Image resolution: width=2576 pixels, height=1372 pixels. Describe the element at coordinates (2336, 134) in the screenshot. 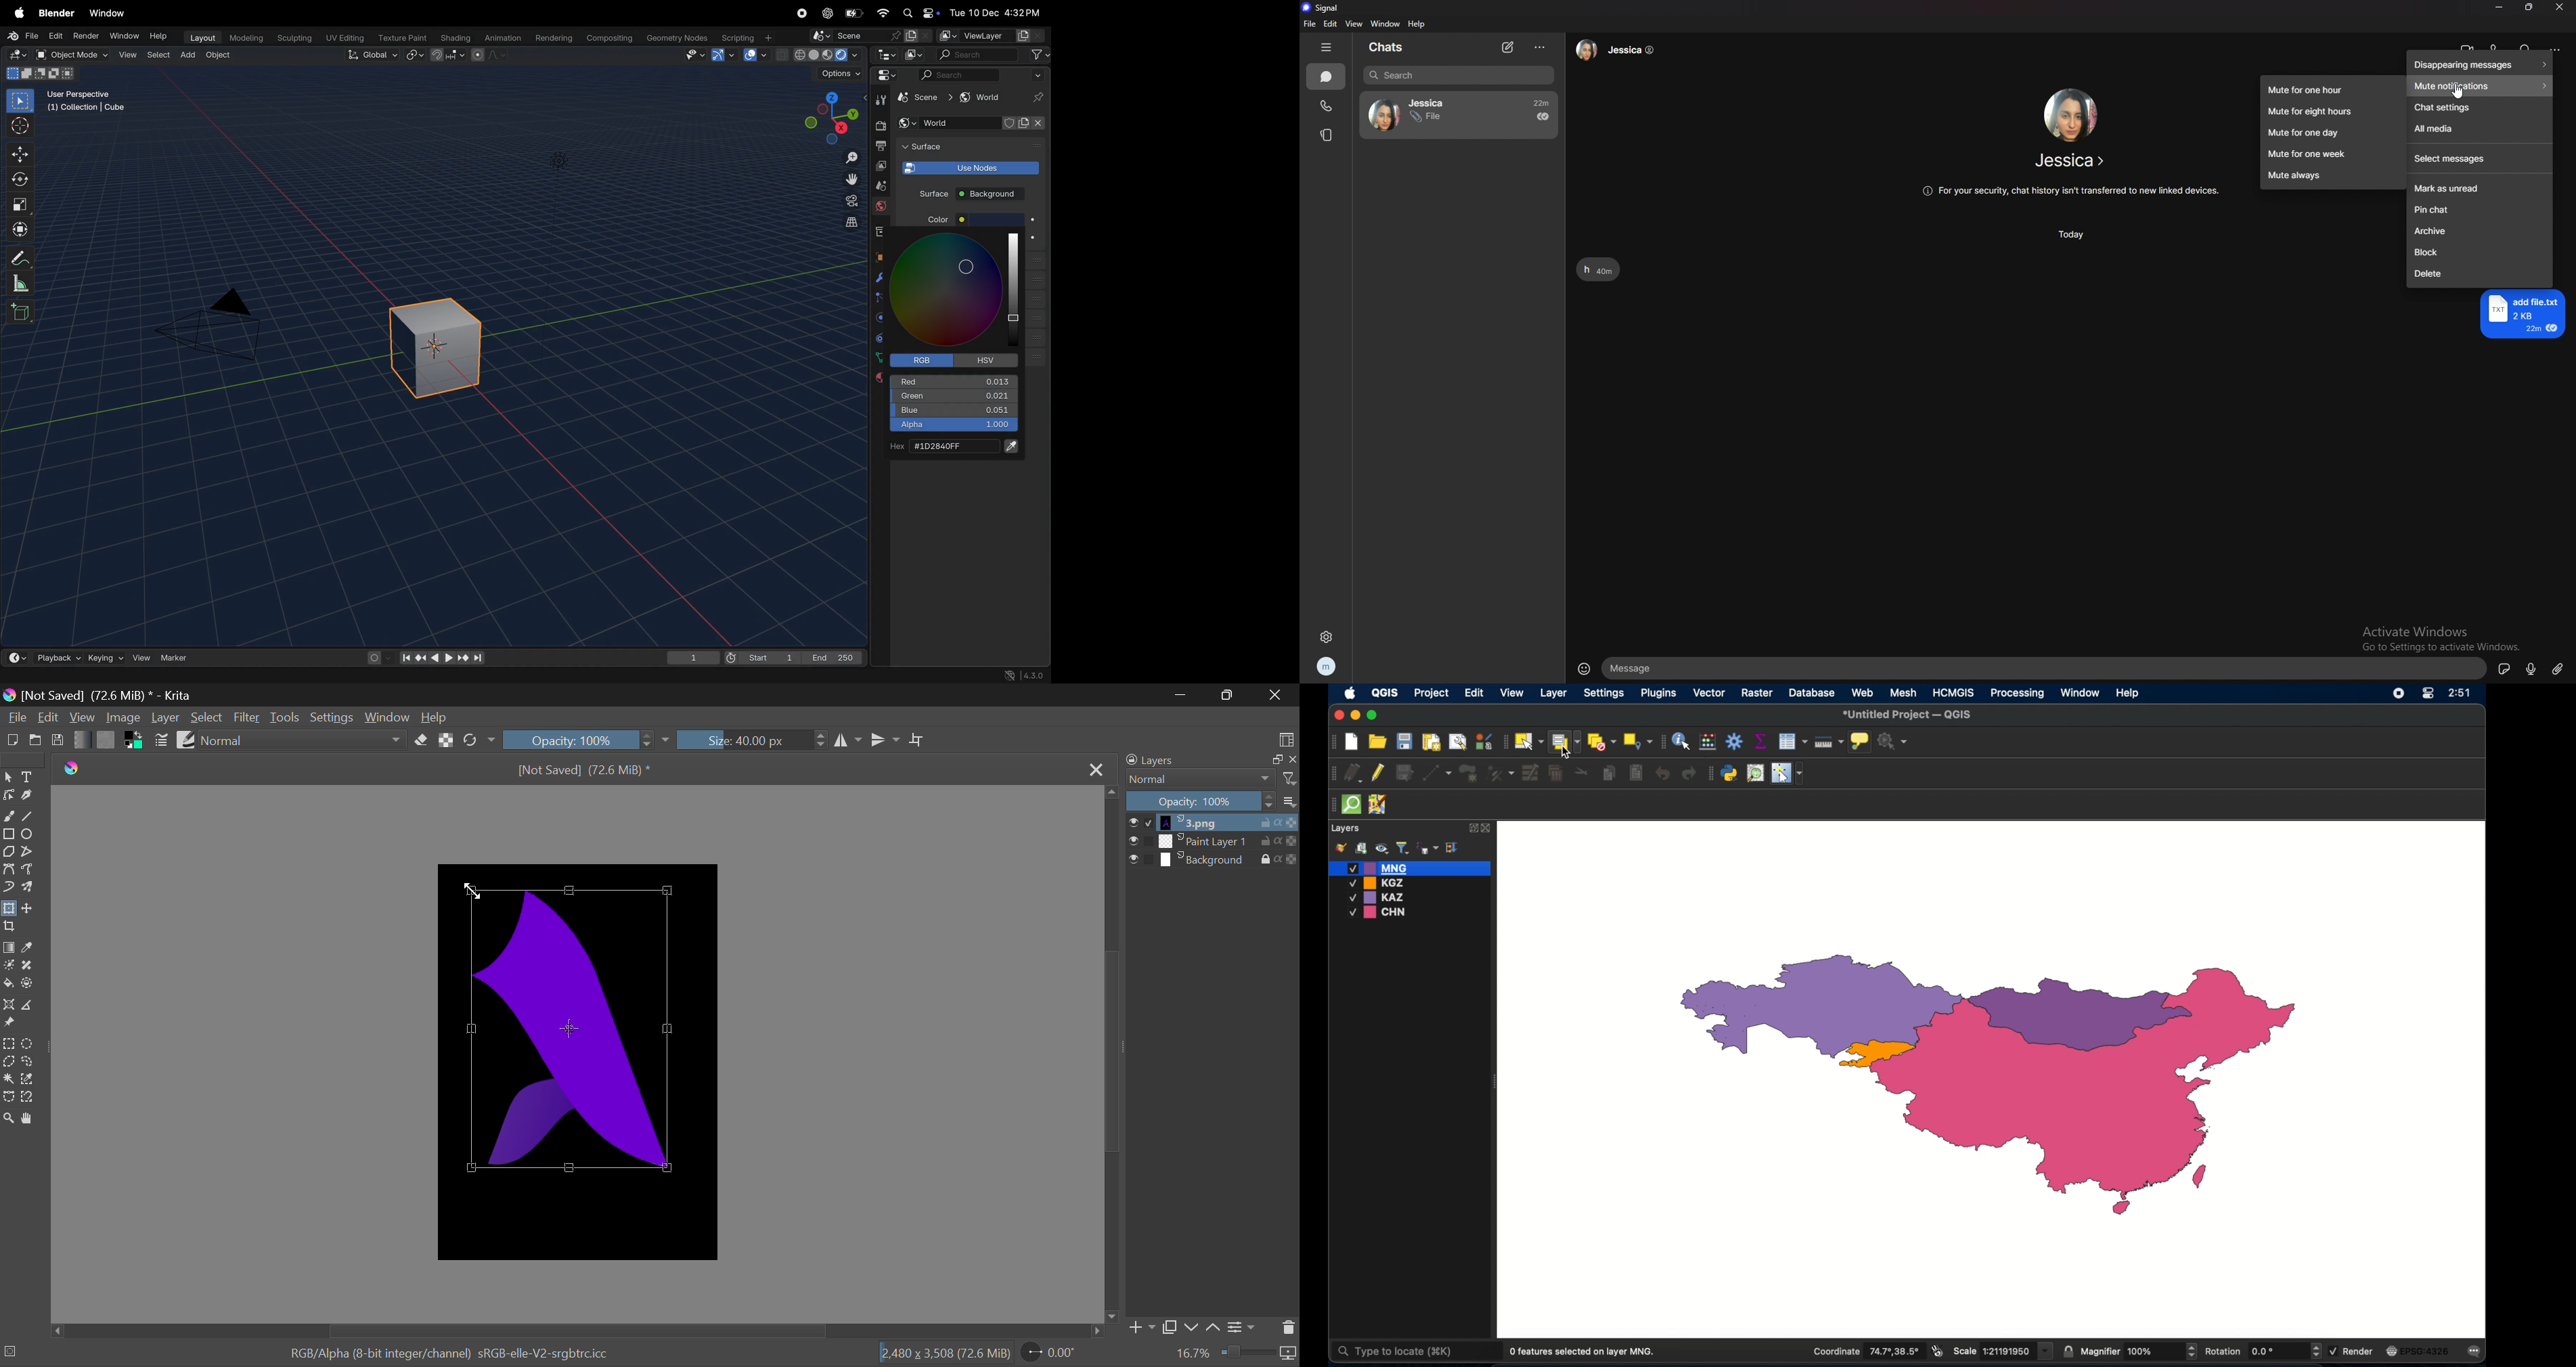

I see `mute for one day` at that location.